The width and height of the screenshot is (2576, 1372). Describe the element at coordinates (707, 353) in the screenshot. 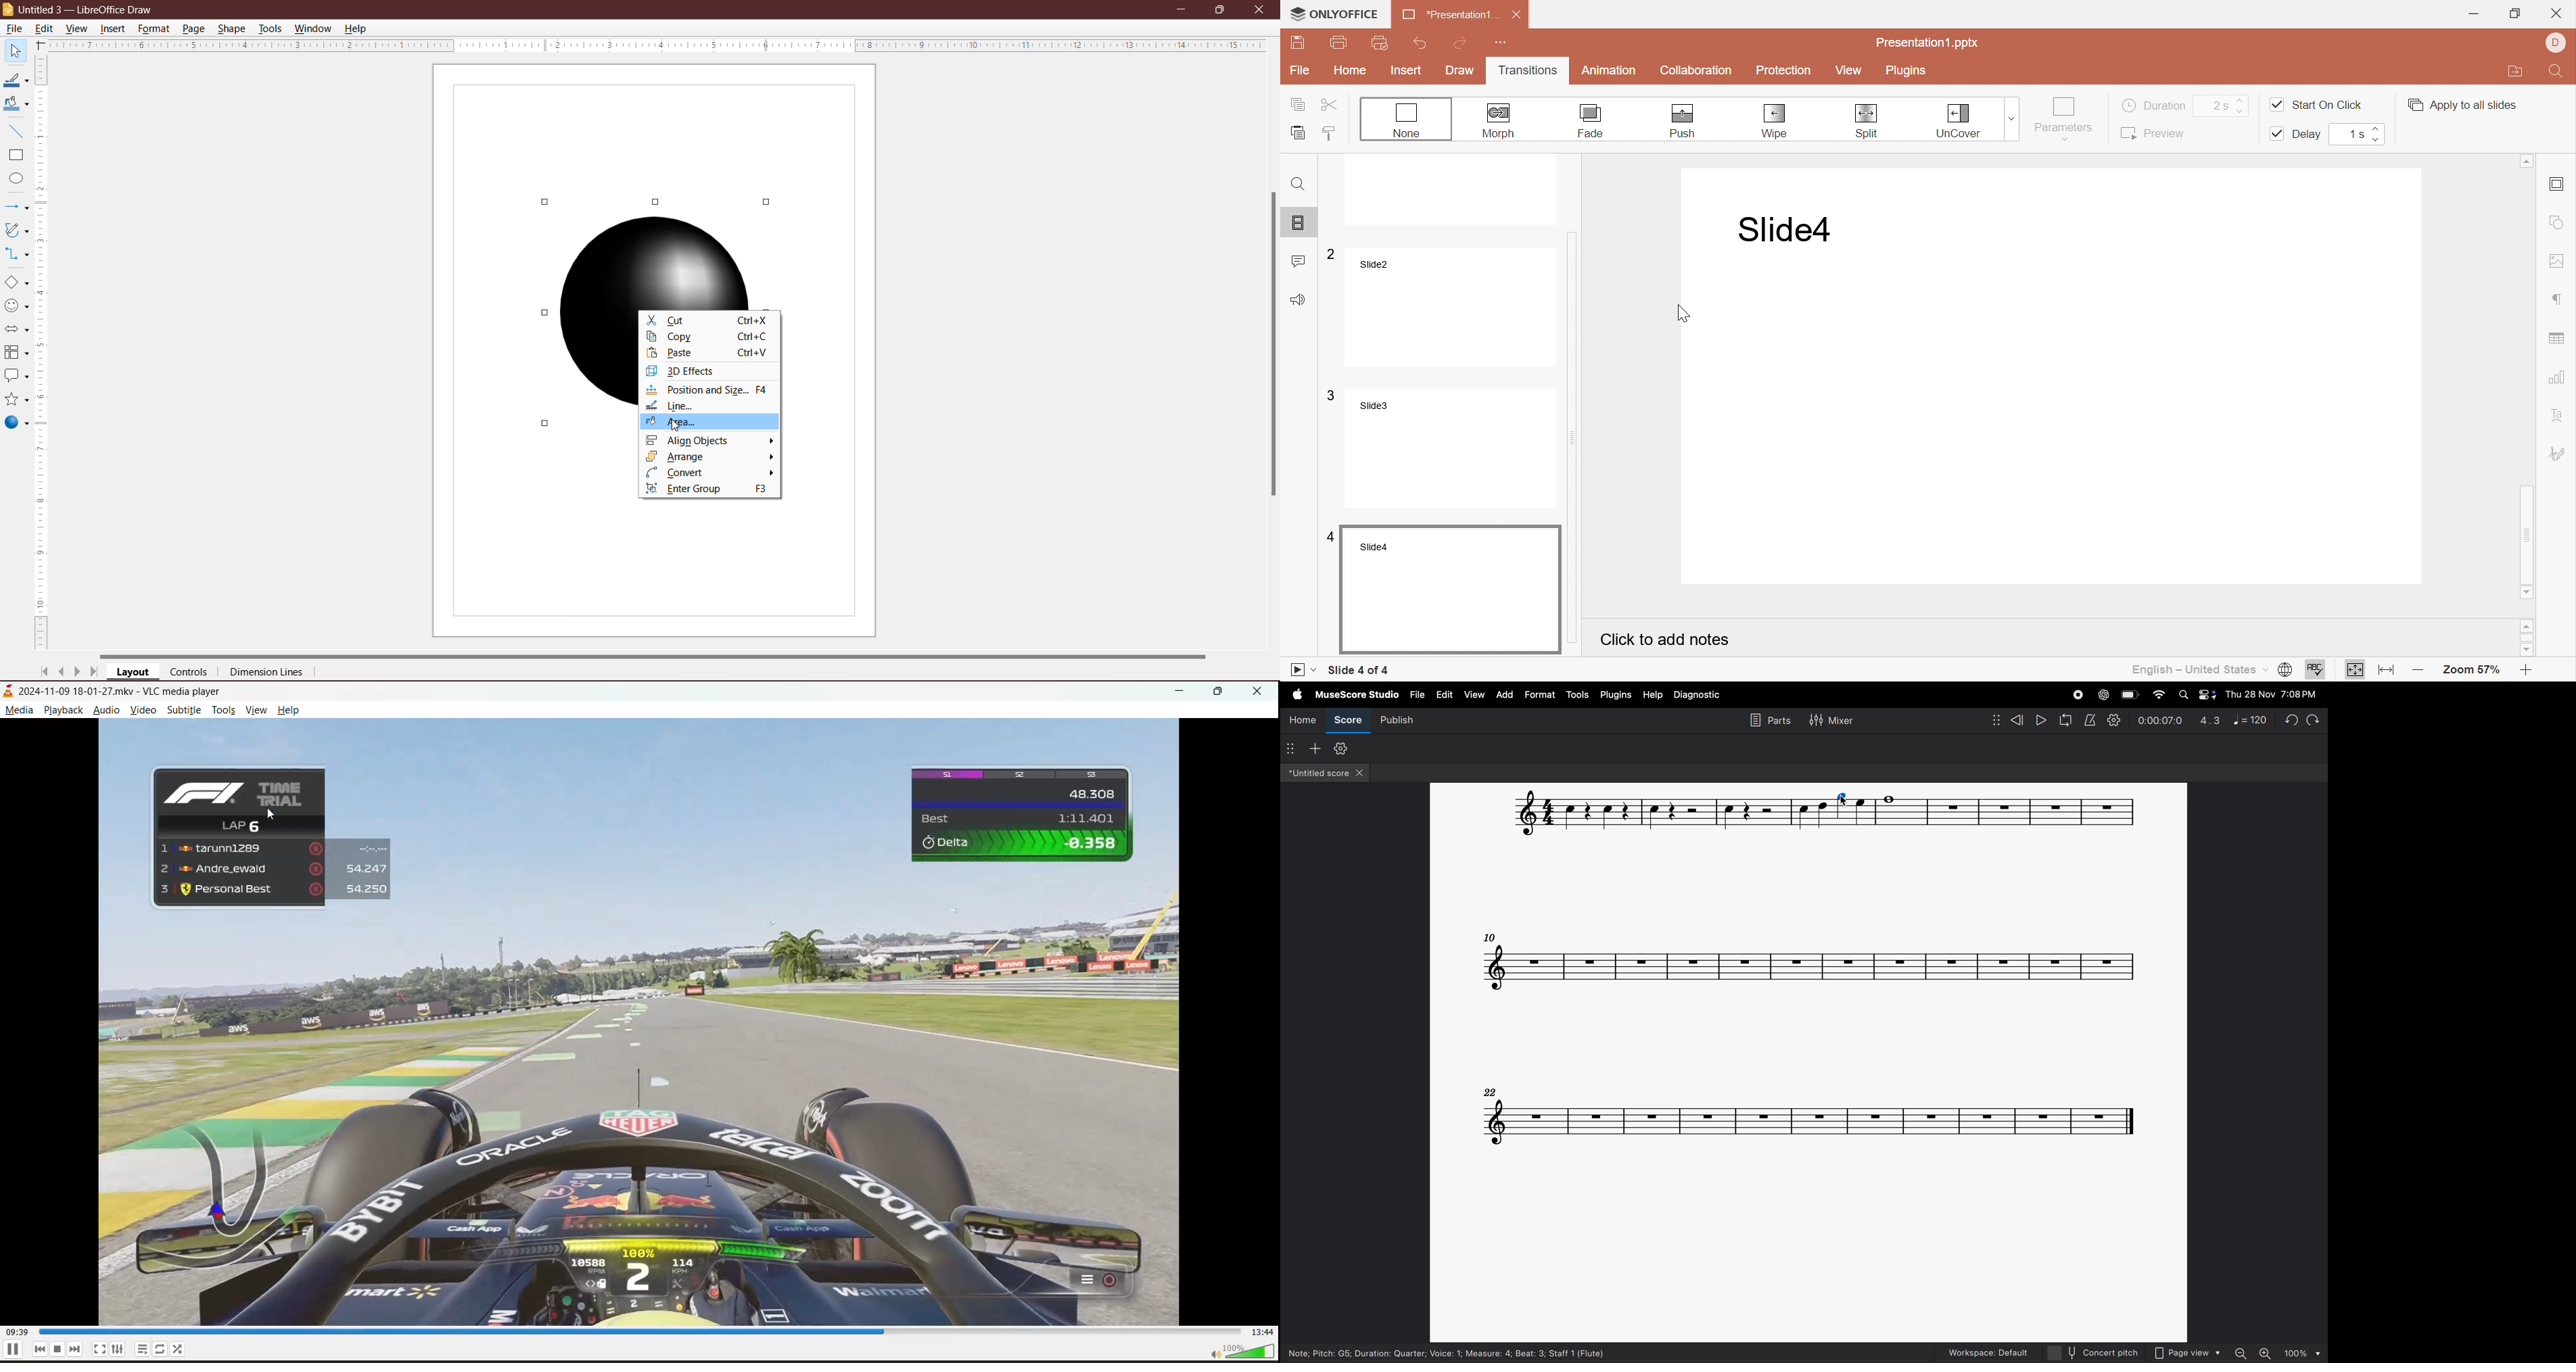

I see `Paste` at that location.